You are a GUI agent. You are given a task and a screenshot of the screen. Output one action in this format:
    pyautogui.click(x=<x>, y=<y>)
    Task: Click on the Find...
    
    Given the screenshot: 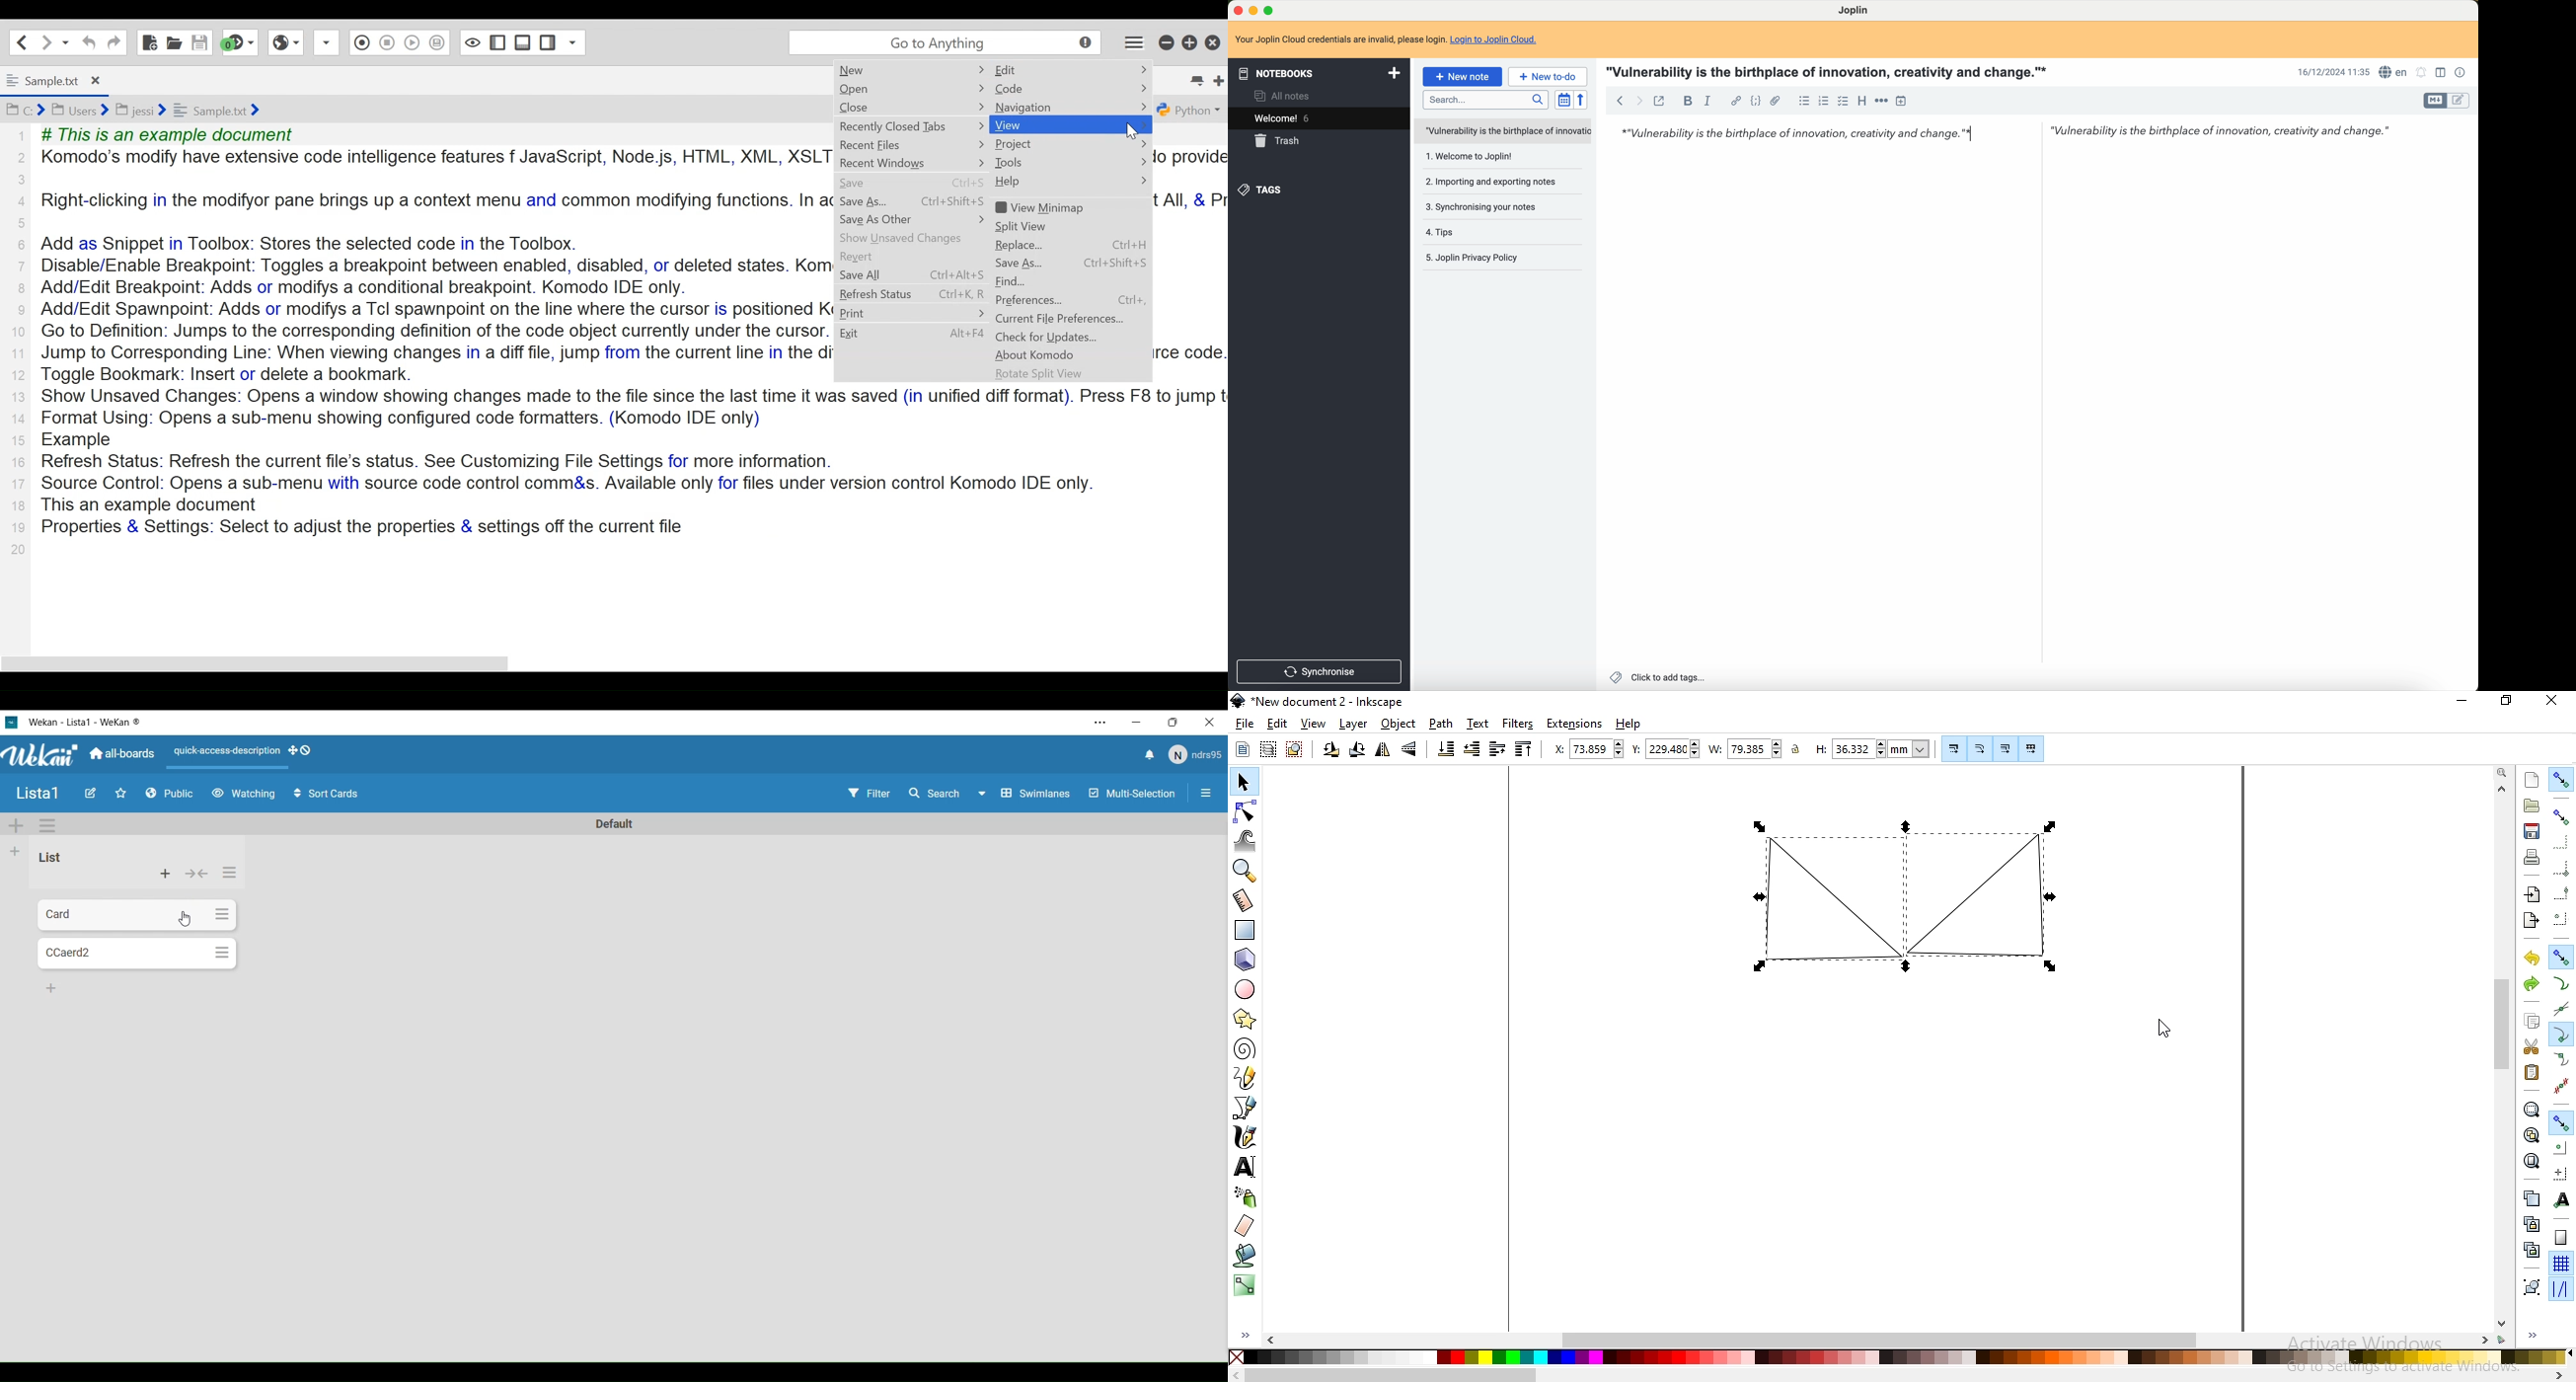 What is the action you would take?
    pyautogui.click(x=1030, y=282)
    